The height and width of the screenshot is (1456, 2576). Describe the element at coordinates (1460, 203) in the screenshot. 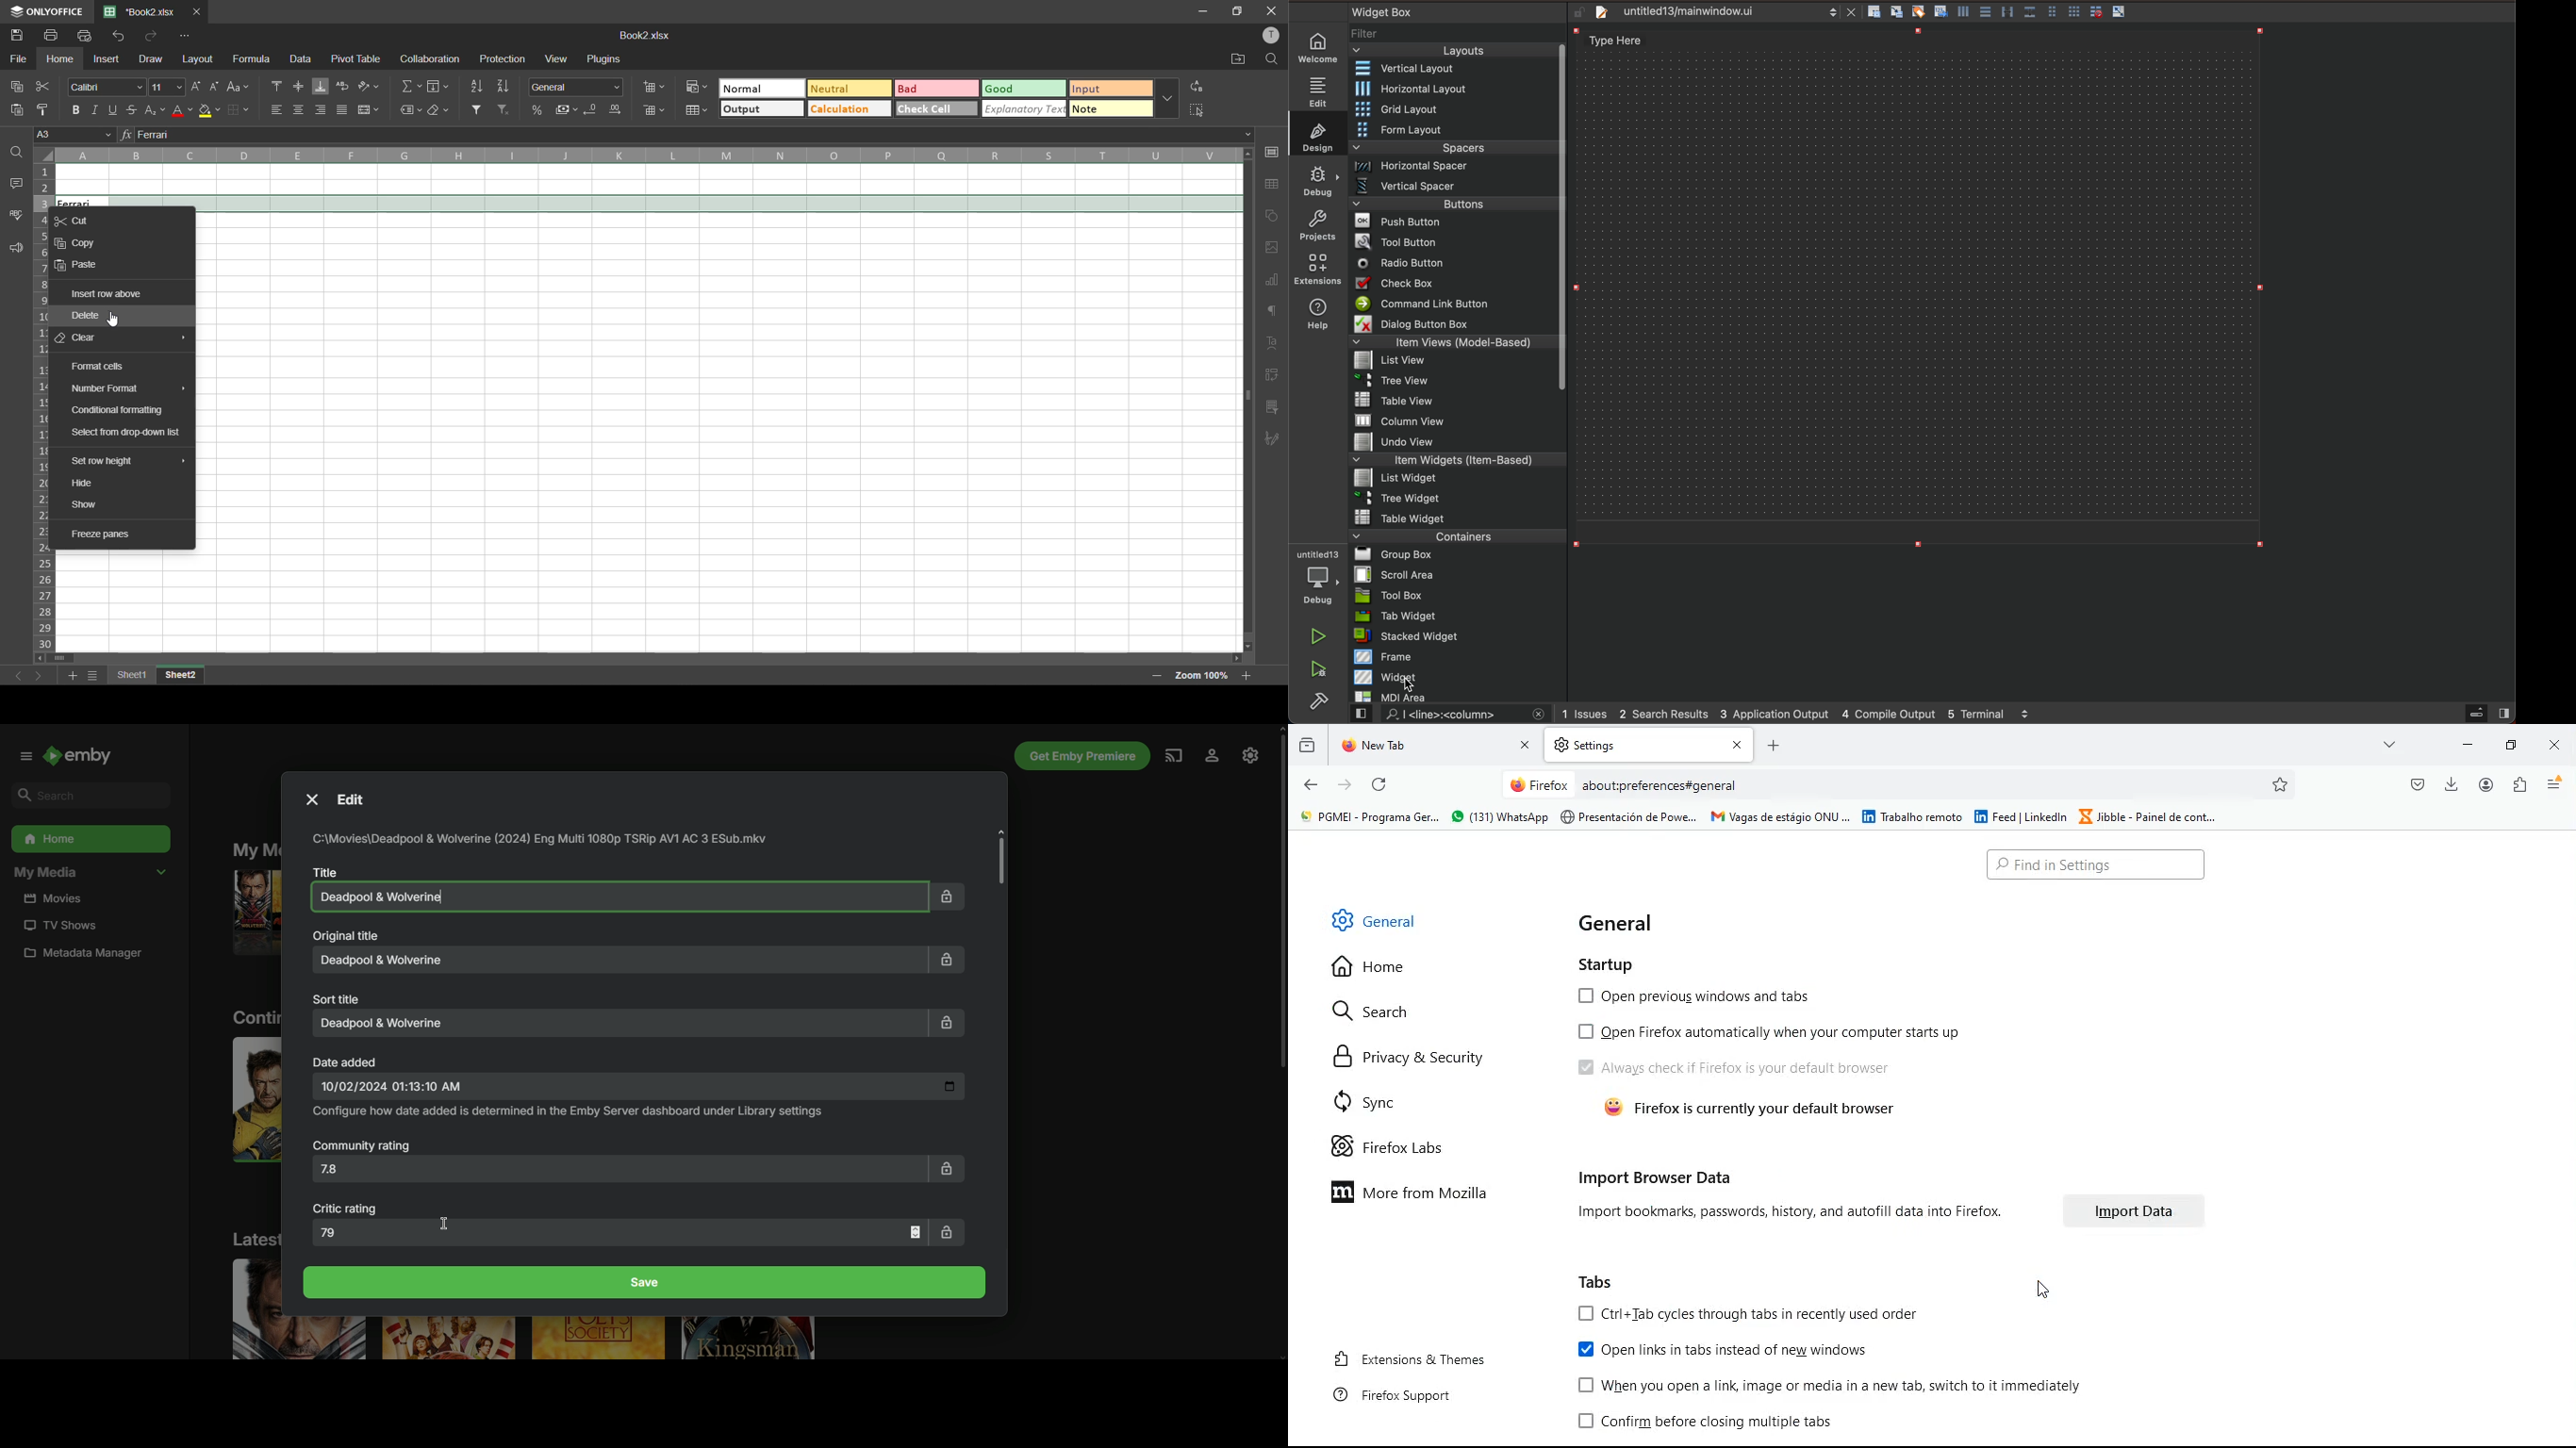

I see `buttons` at that location.